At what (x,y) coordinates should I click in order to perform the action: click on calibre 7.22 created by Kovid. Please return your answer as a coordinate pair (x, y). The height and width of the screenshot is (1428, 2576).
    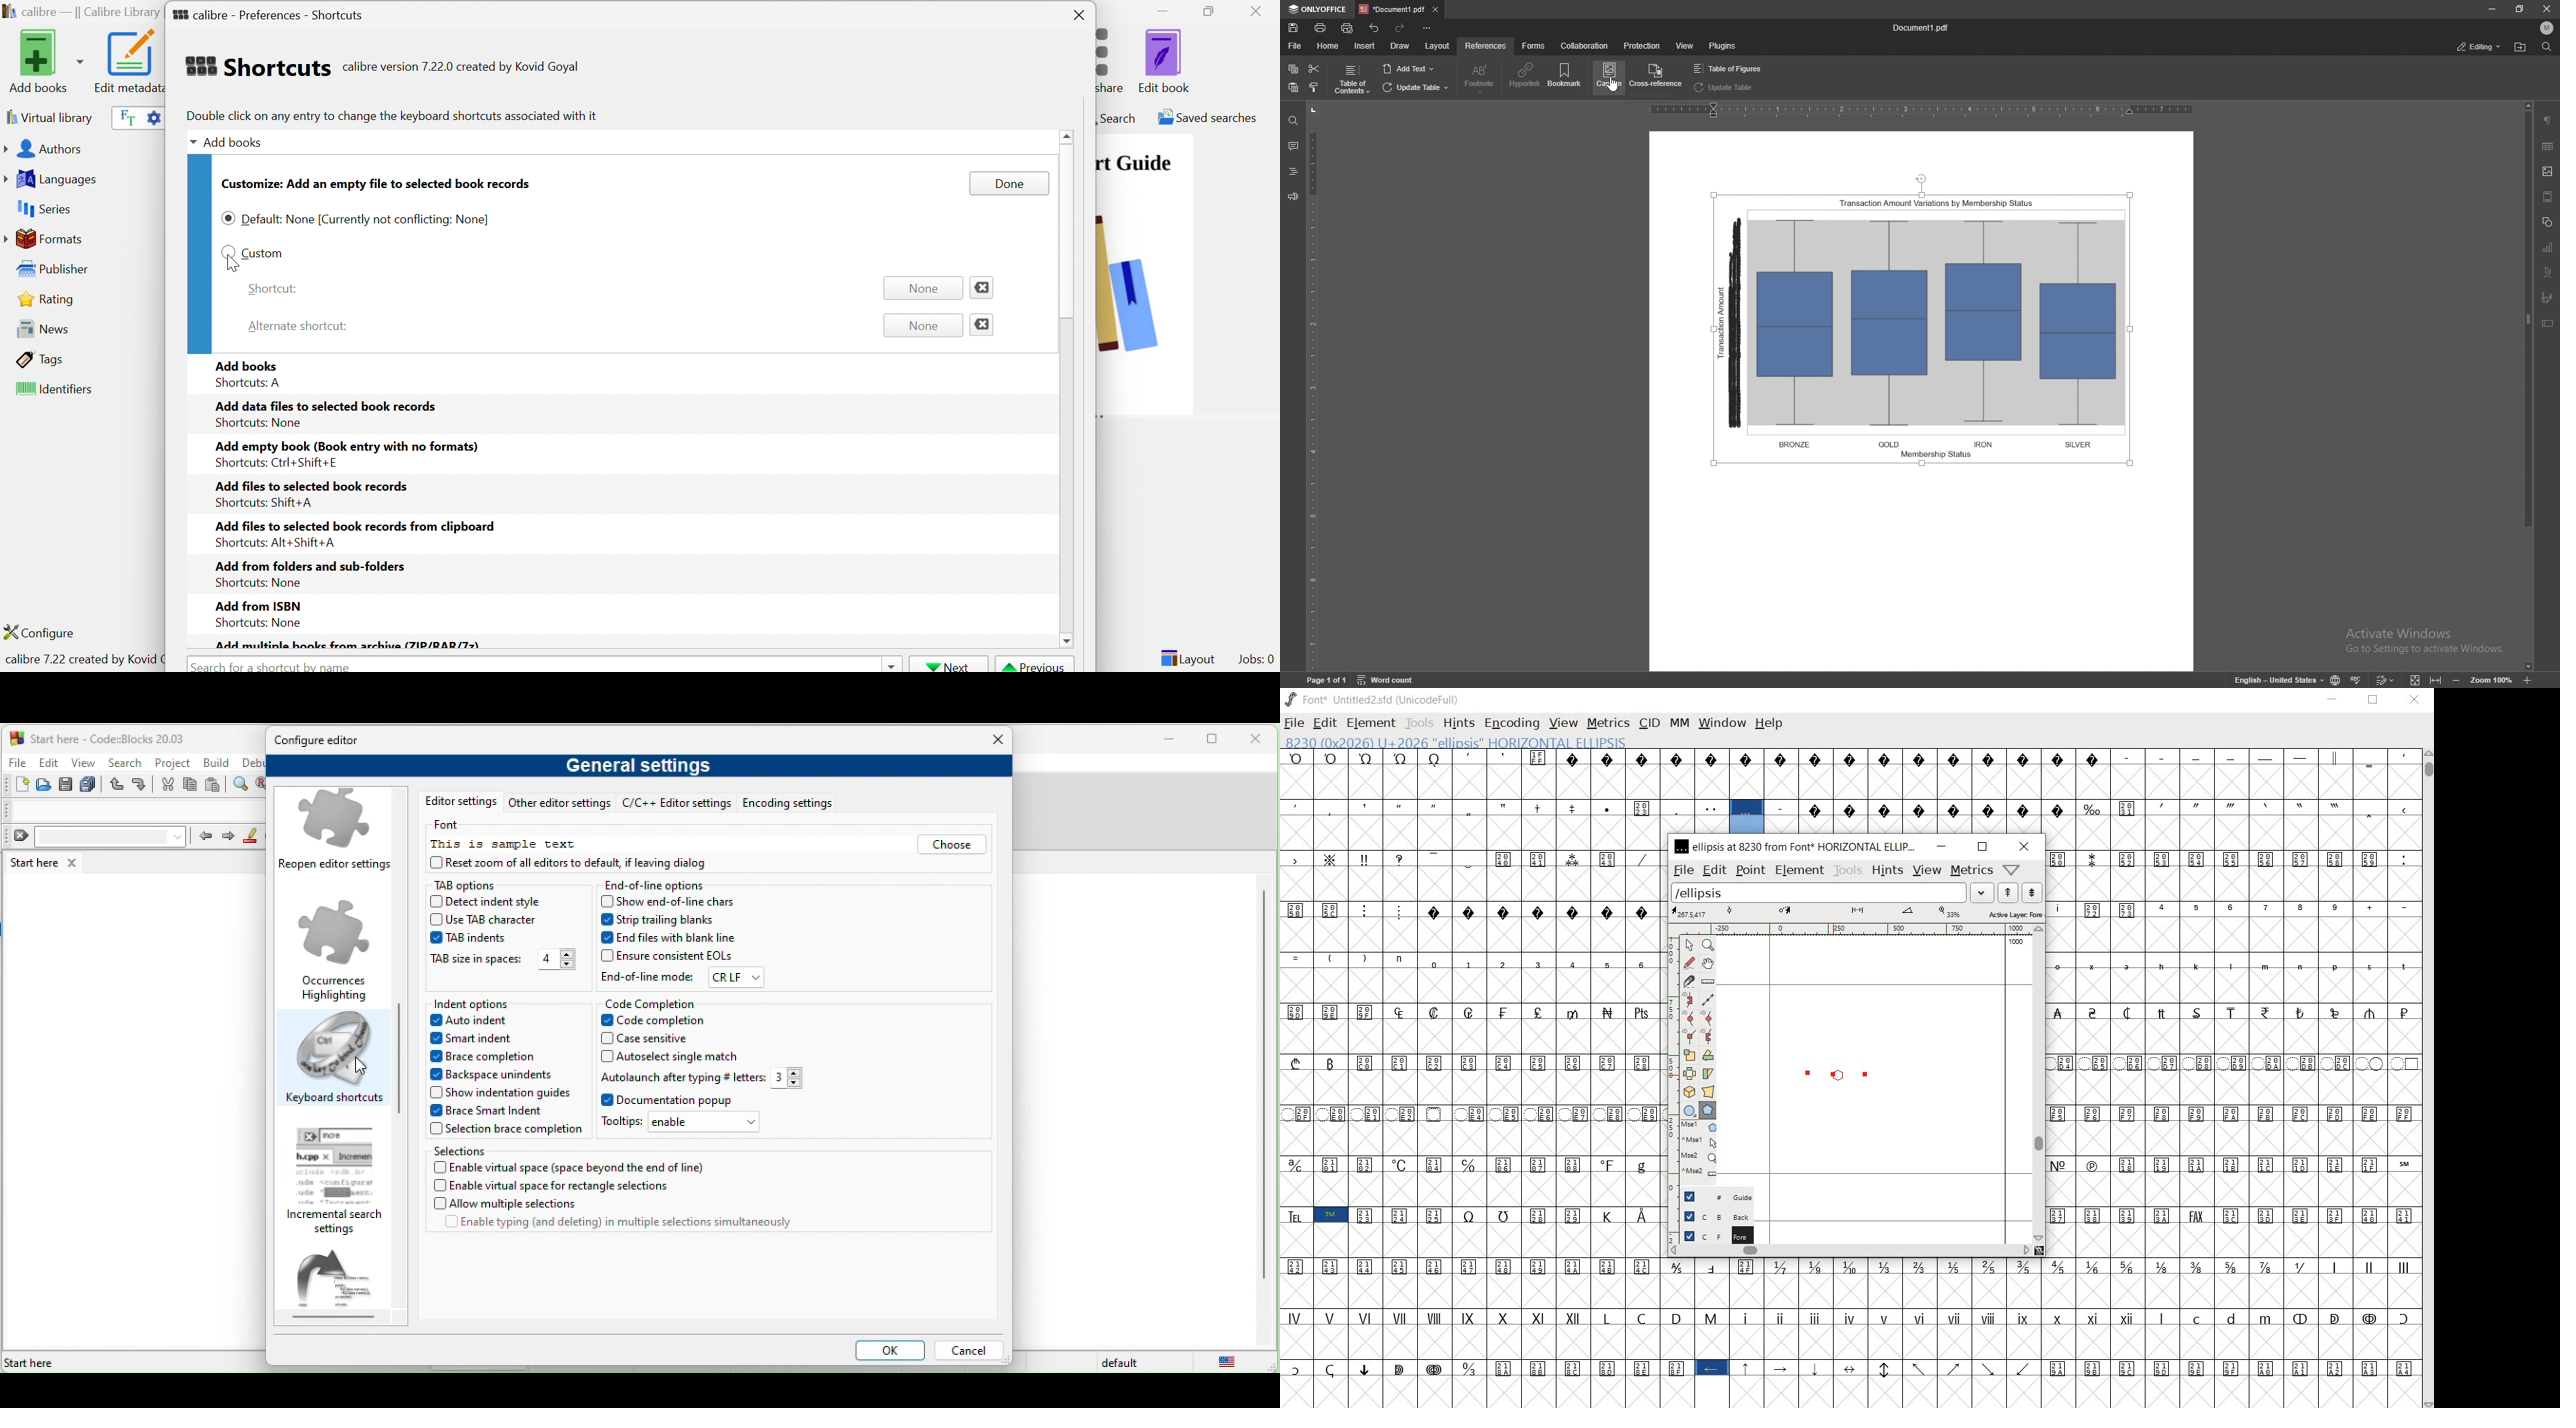
    Looking at the image, I should click on (82, 661).